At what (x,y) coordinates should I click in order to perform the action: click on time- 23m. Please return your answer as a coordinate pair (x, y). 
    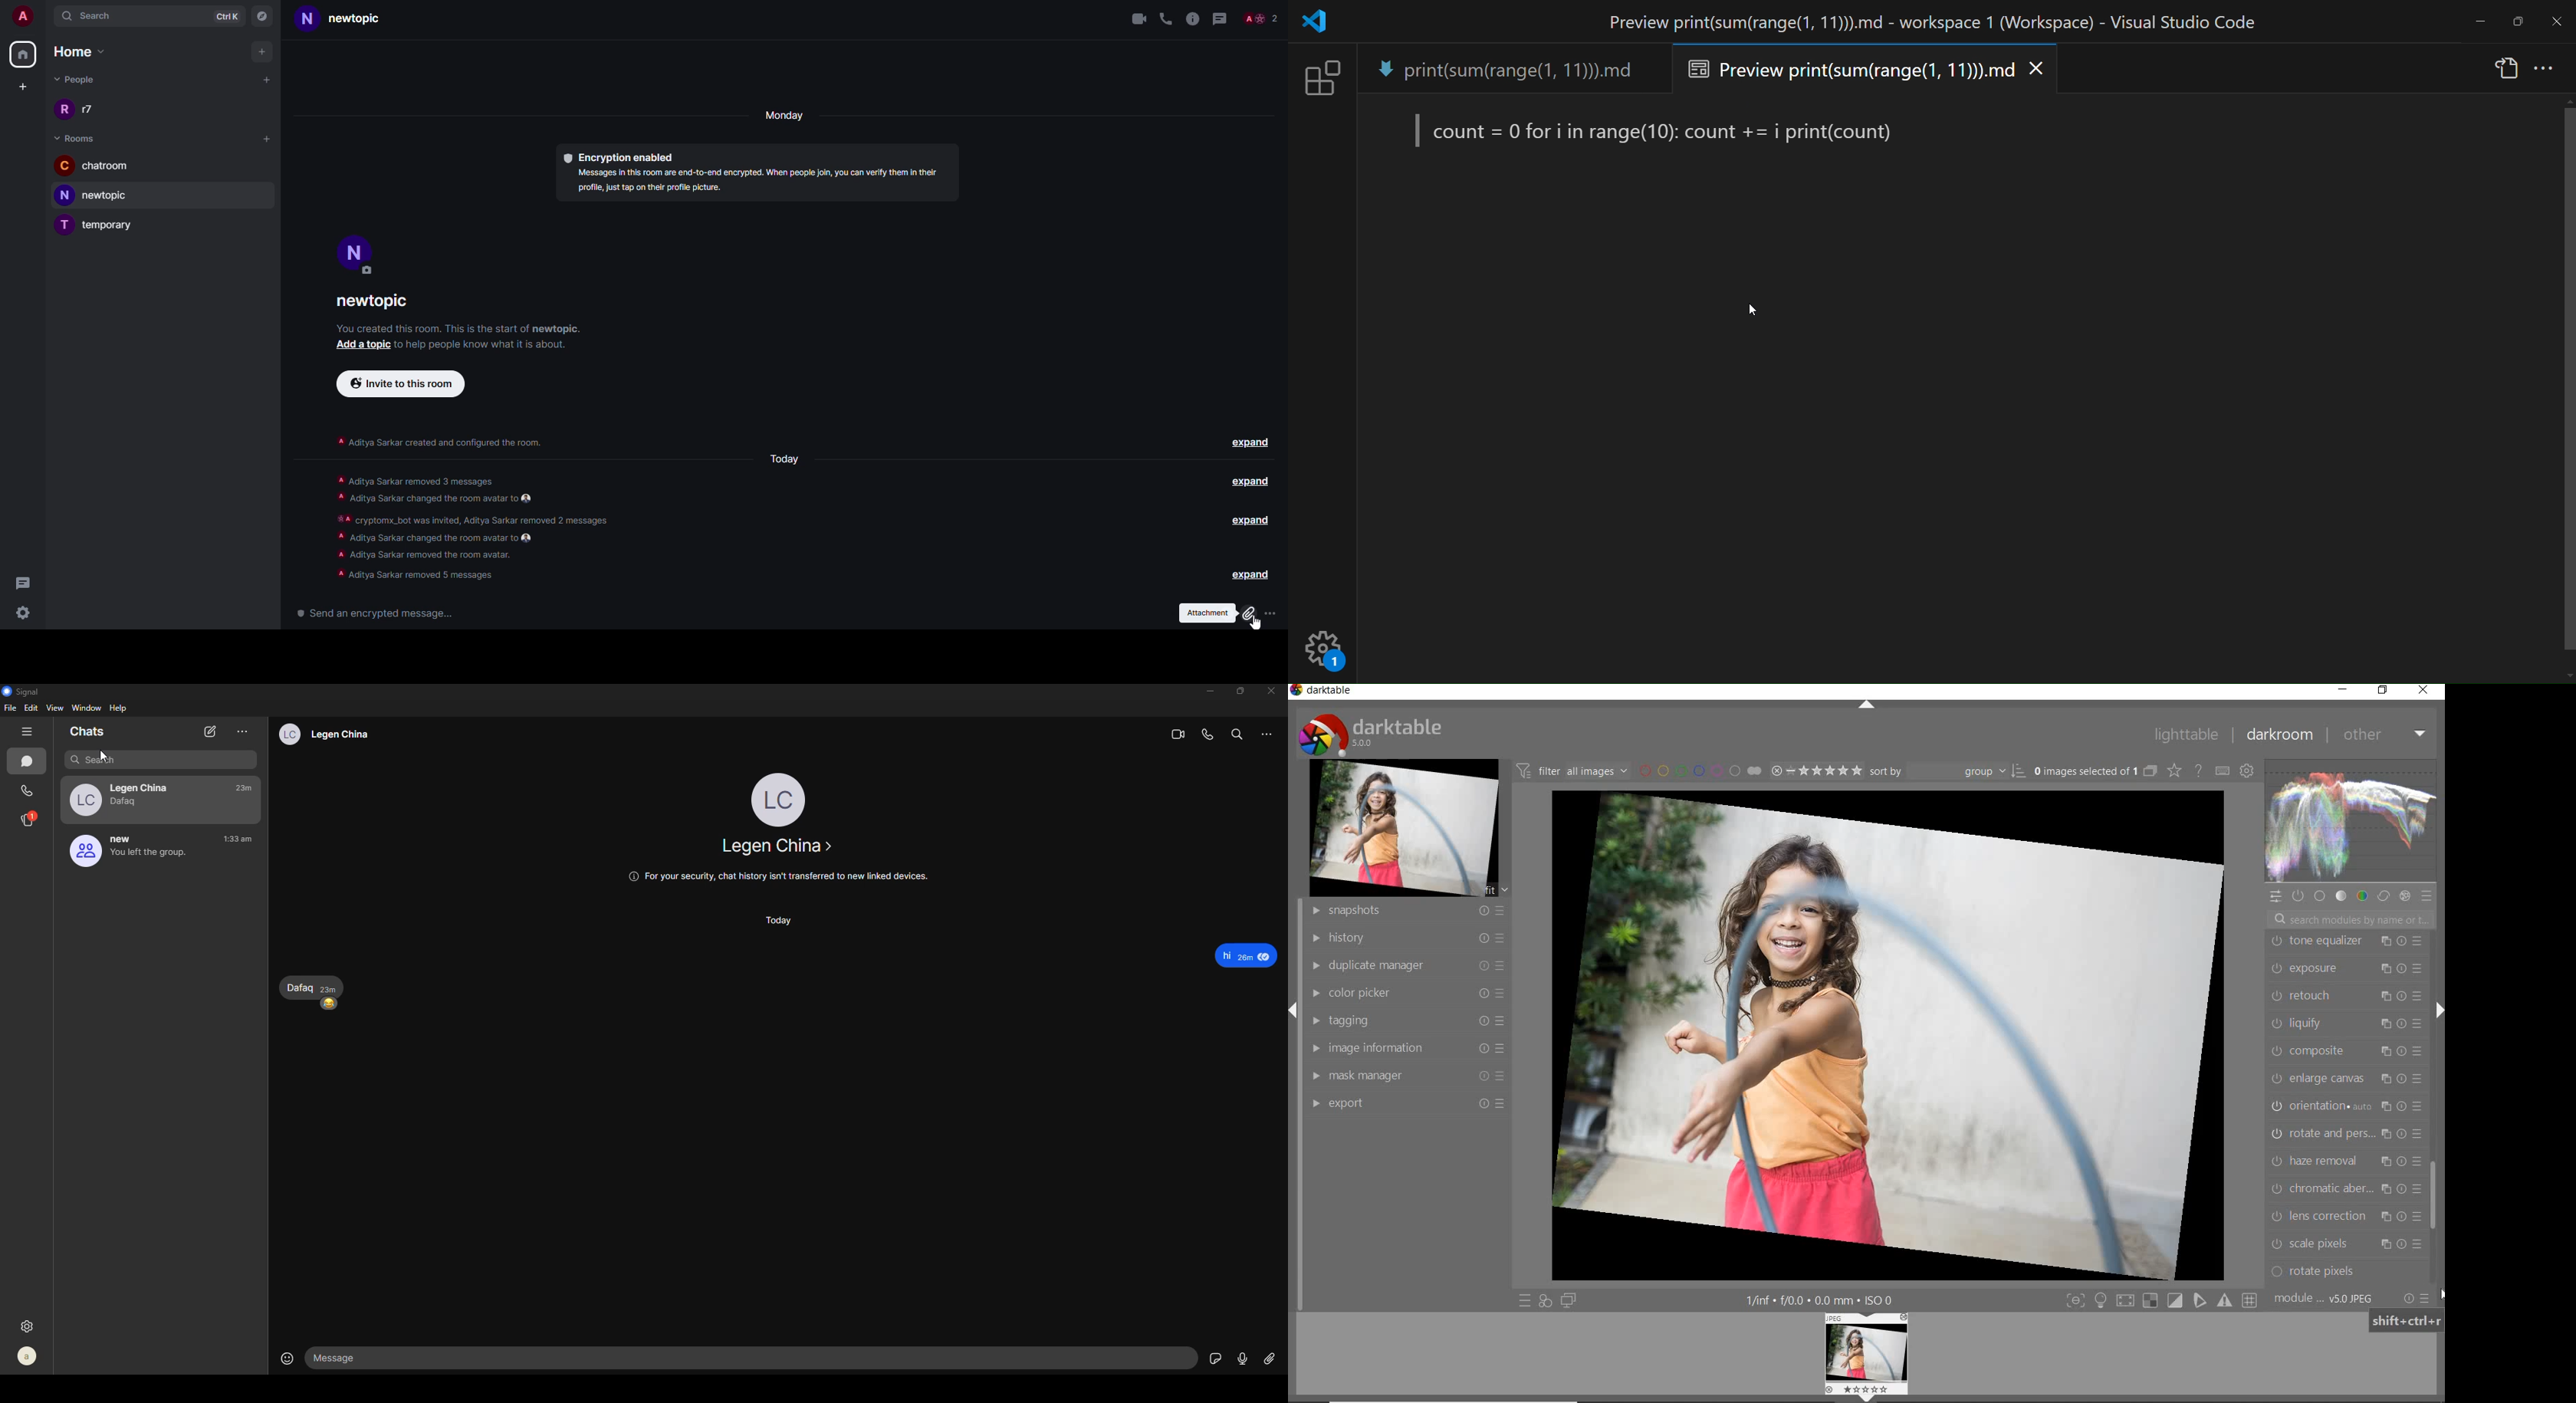
    Looking at the image, I should click on (248, 789).